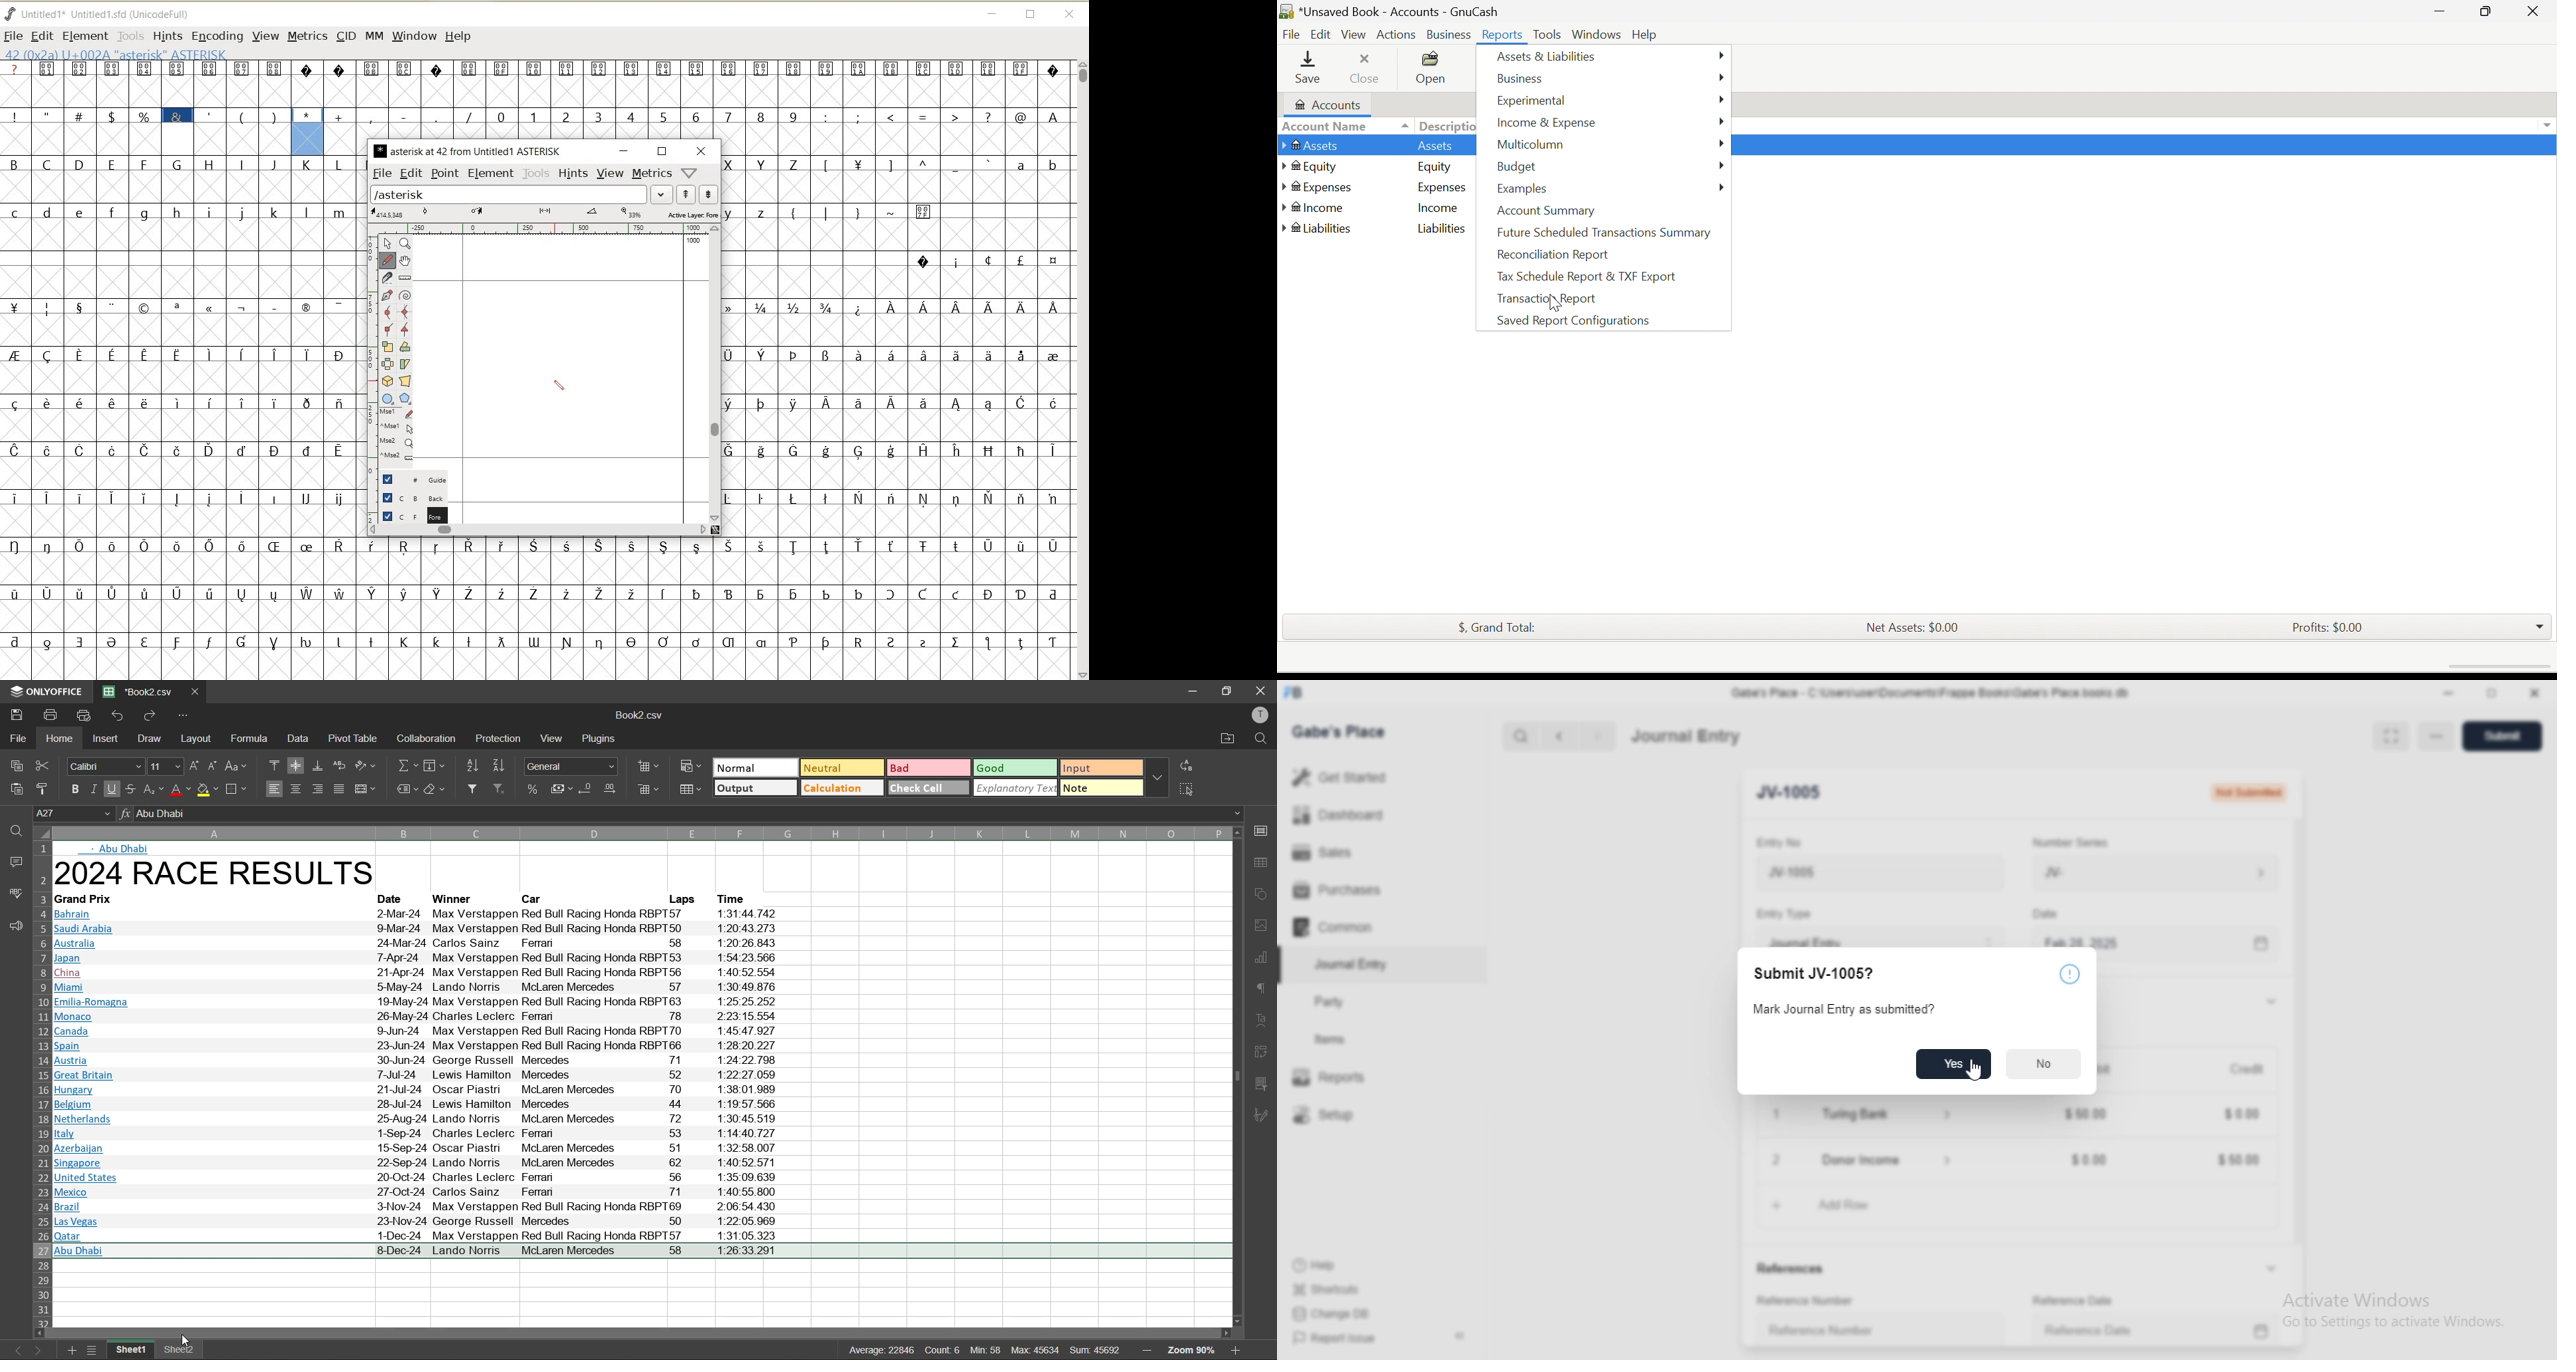  I want to click on summation, so click(407, 765).